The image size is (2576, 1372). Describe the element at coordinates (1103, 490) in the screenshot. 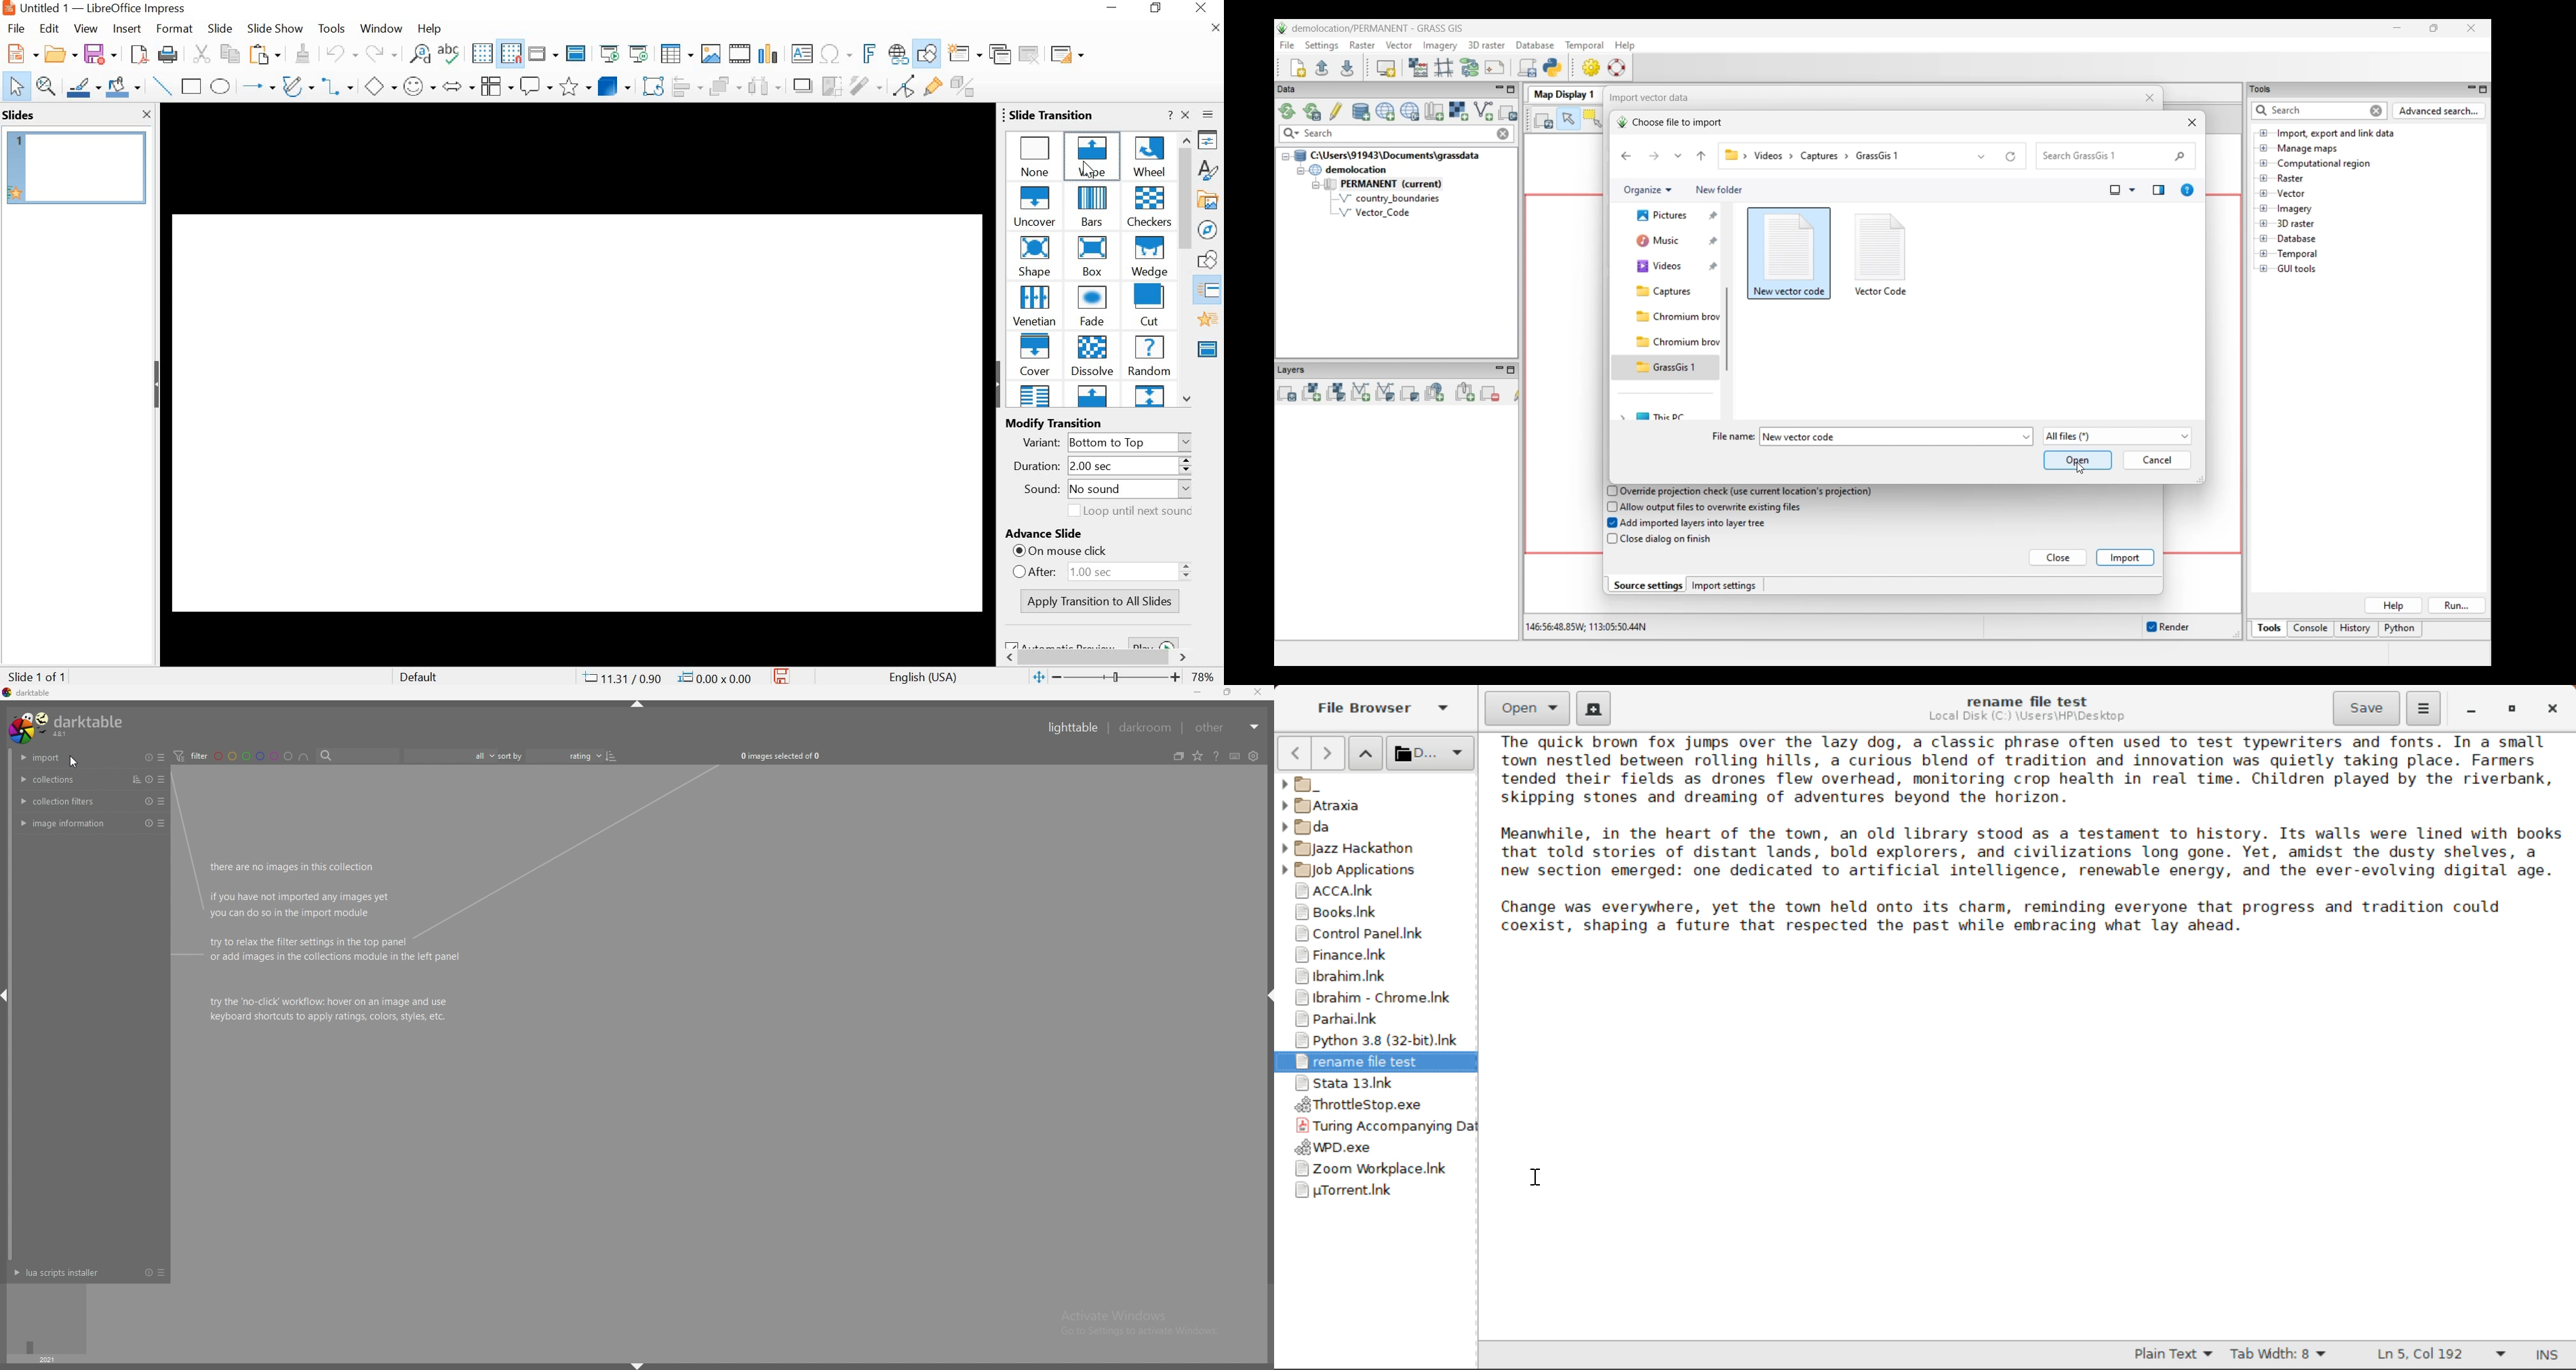

I see `SOUND` at that location.